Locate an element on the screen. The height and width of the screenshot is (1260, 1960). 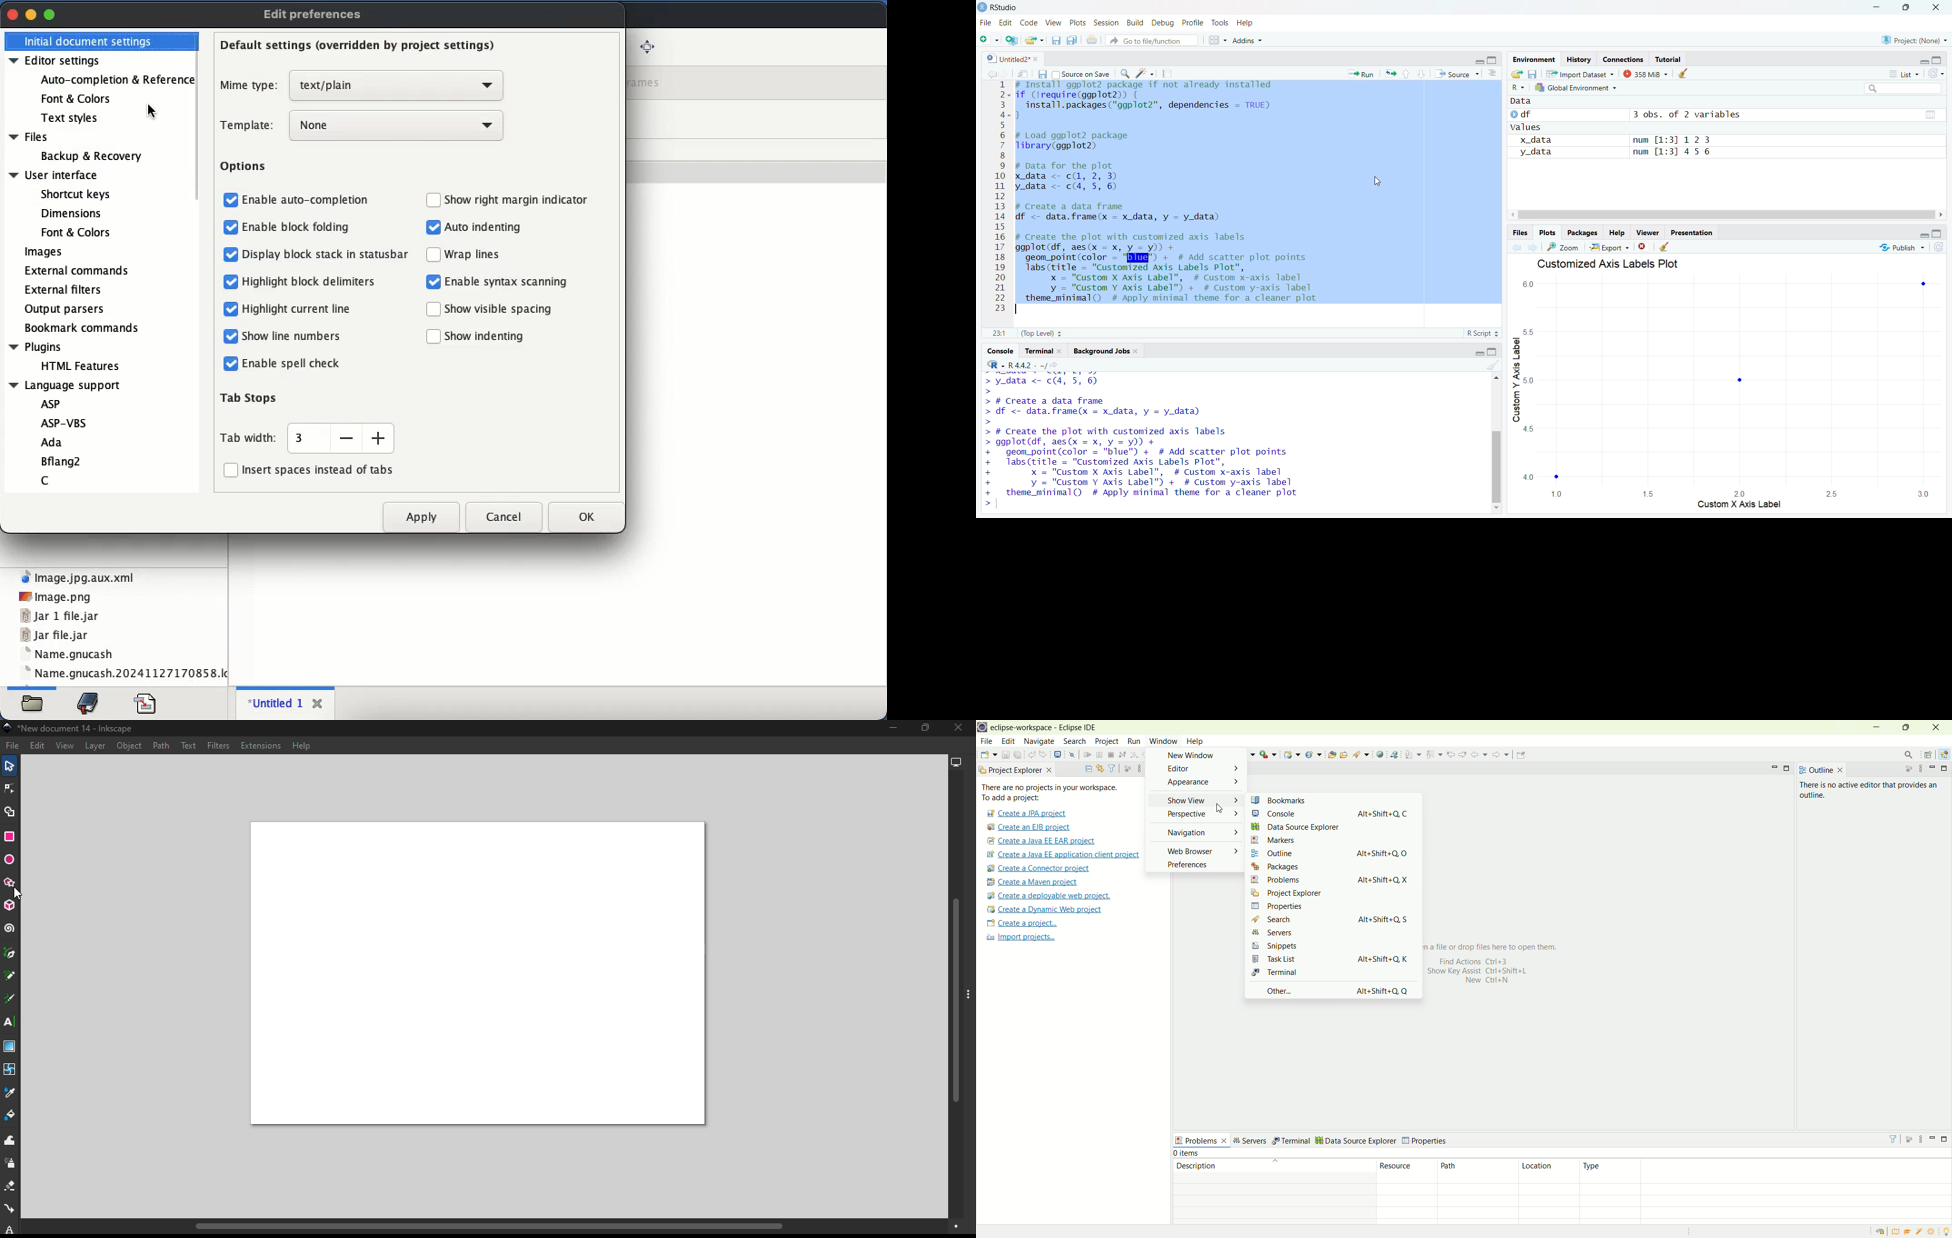
export is located at coordinates (1034, 41).